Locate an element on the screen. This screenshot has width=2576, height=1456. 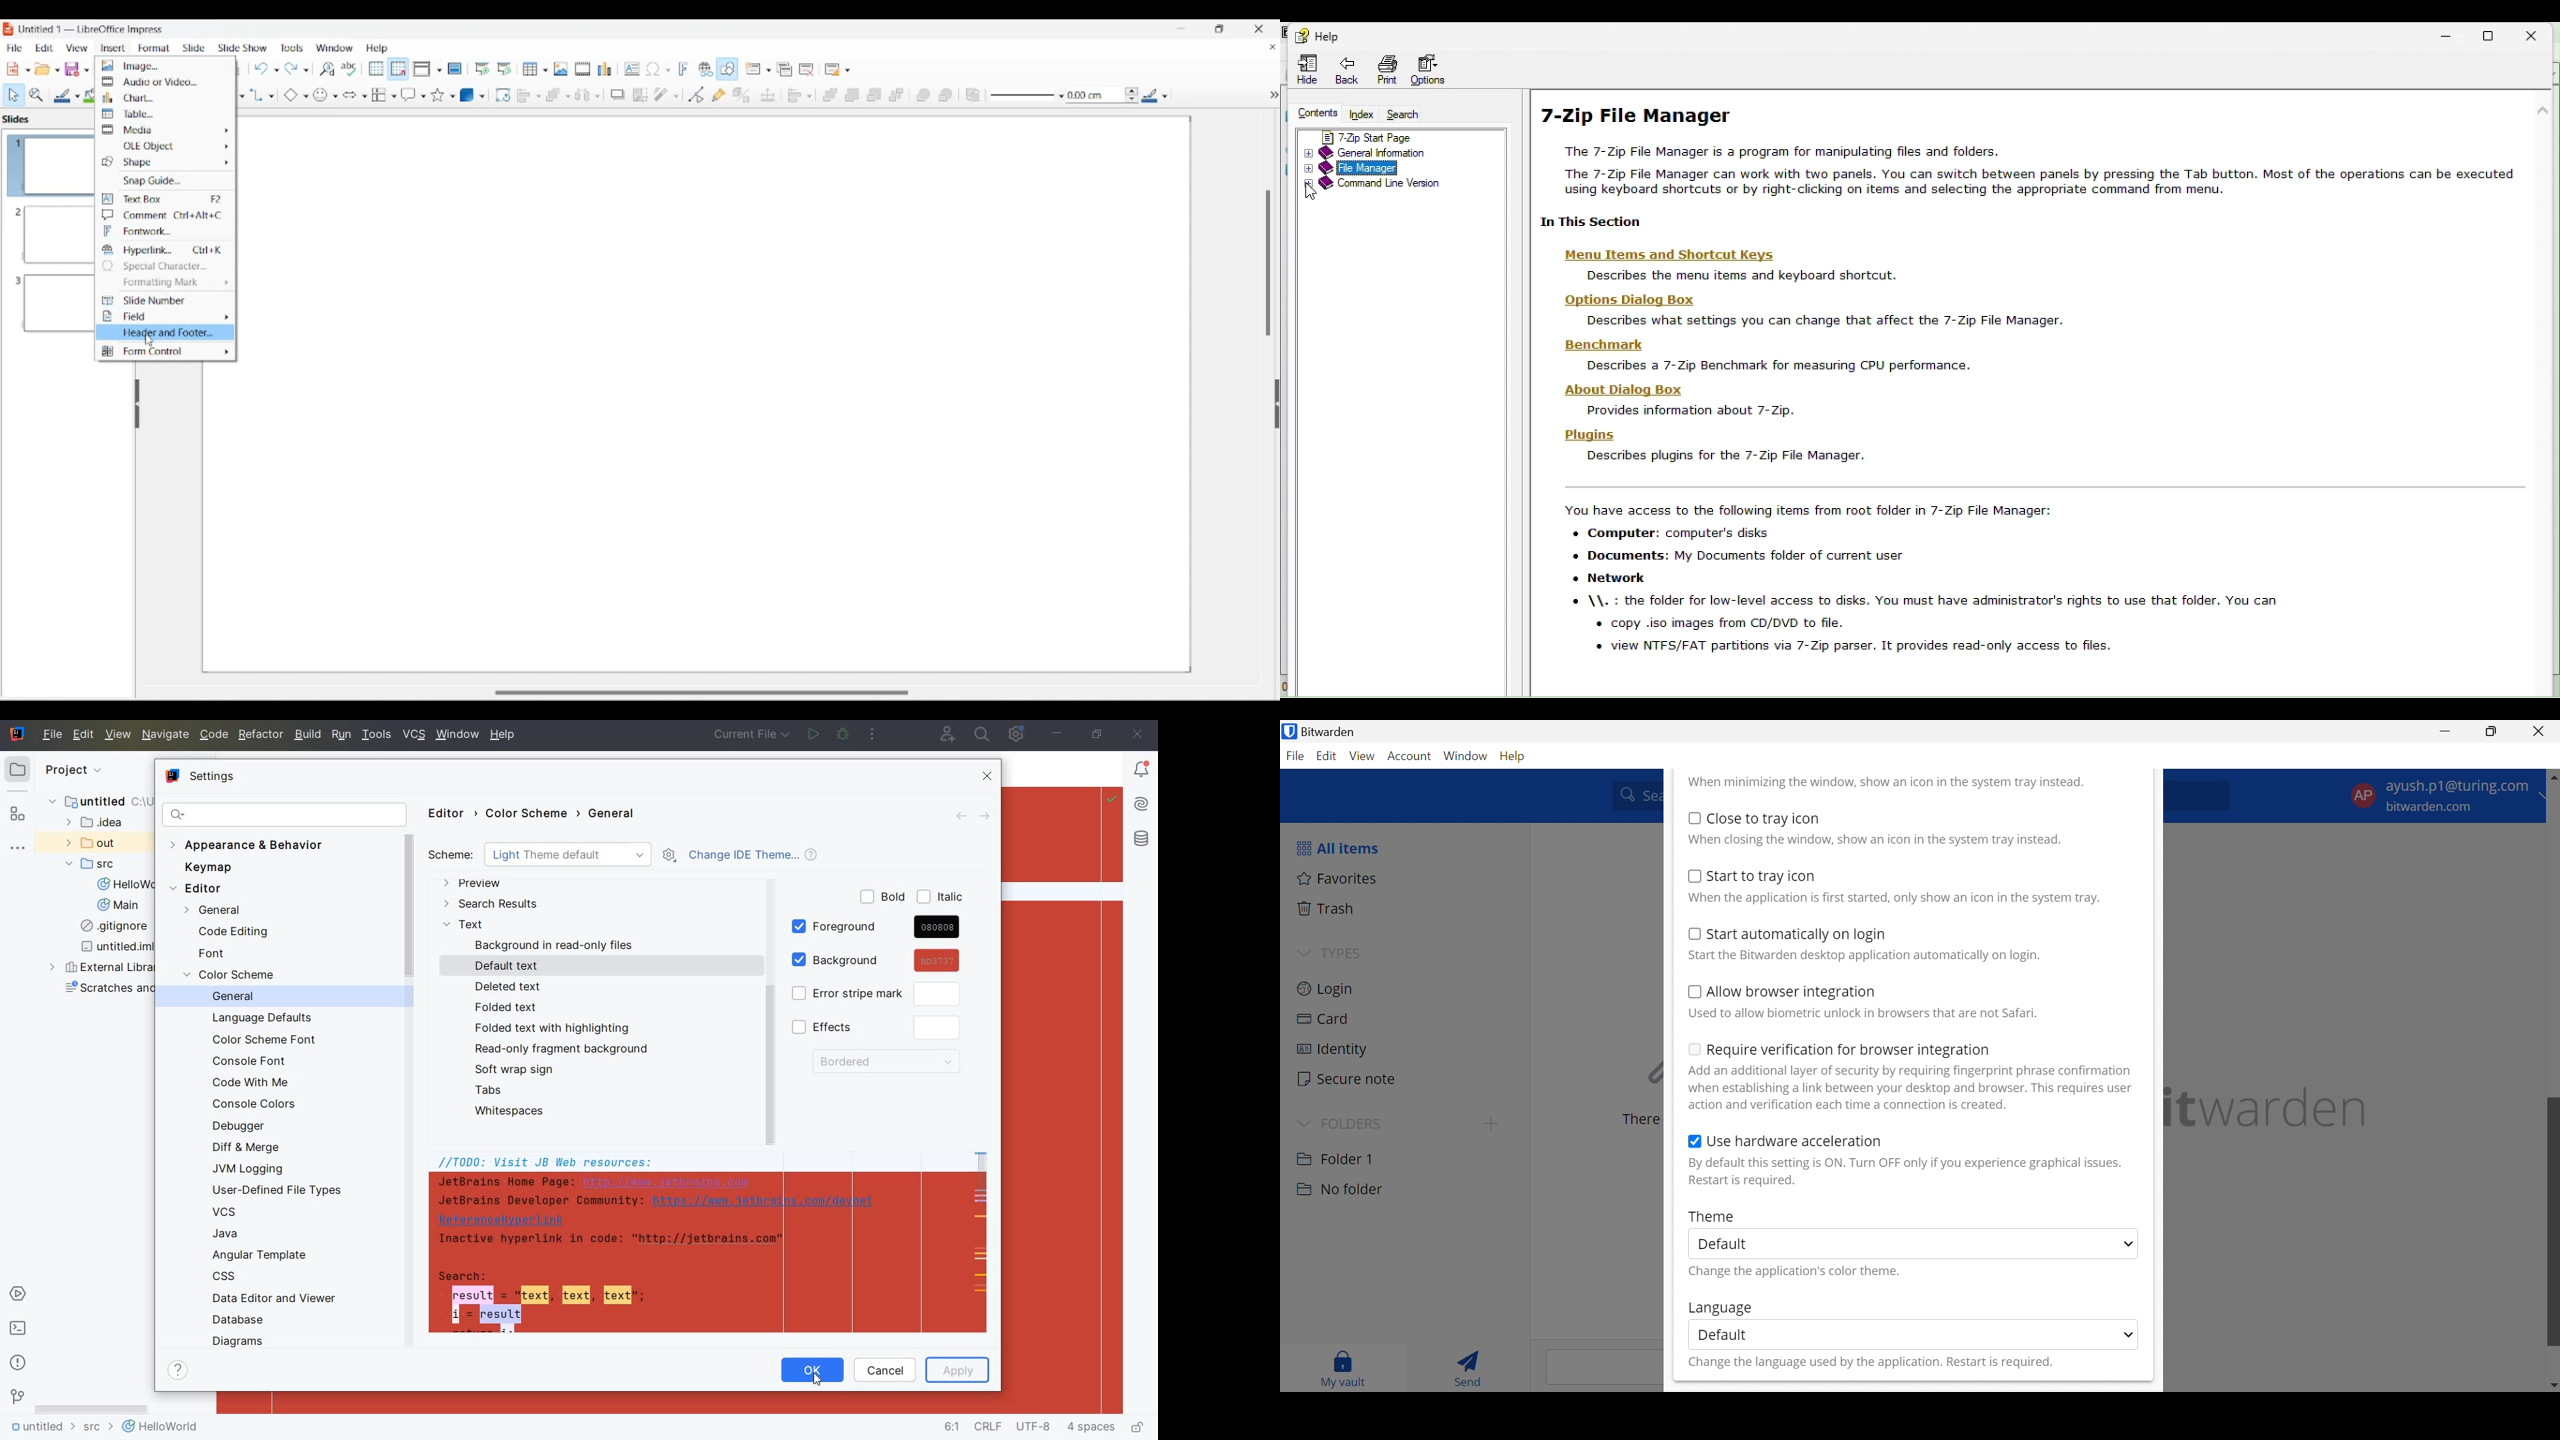
Crop image is located at coordinates (641, 95).